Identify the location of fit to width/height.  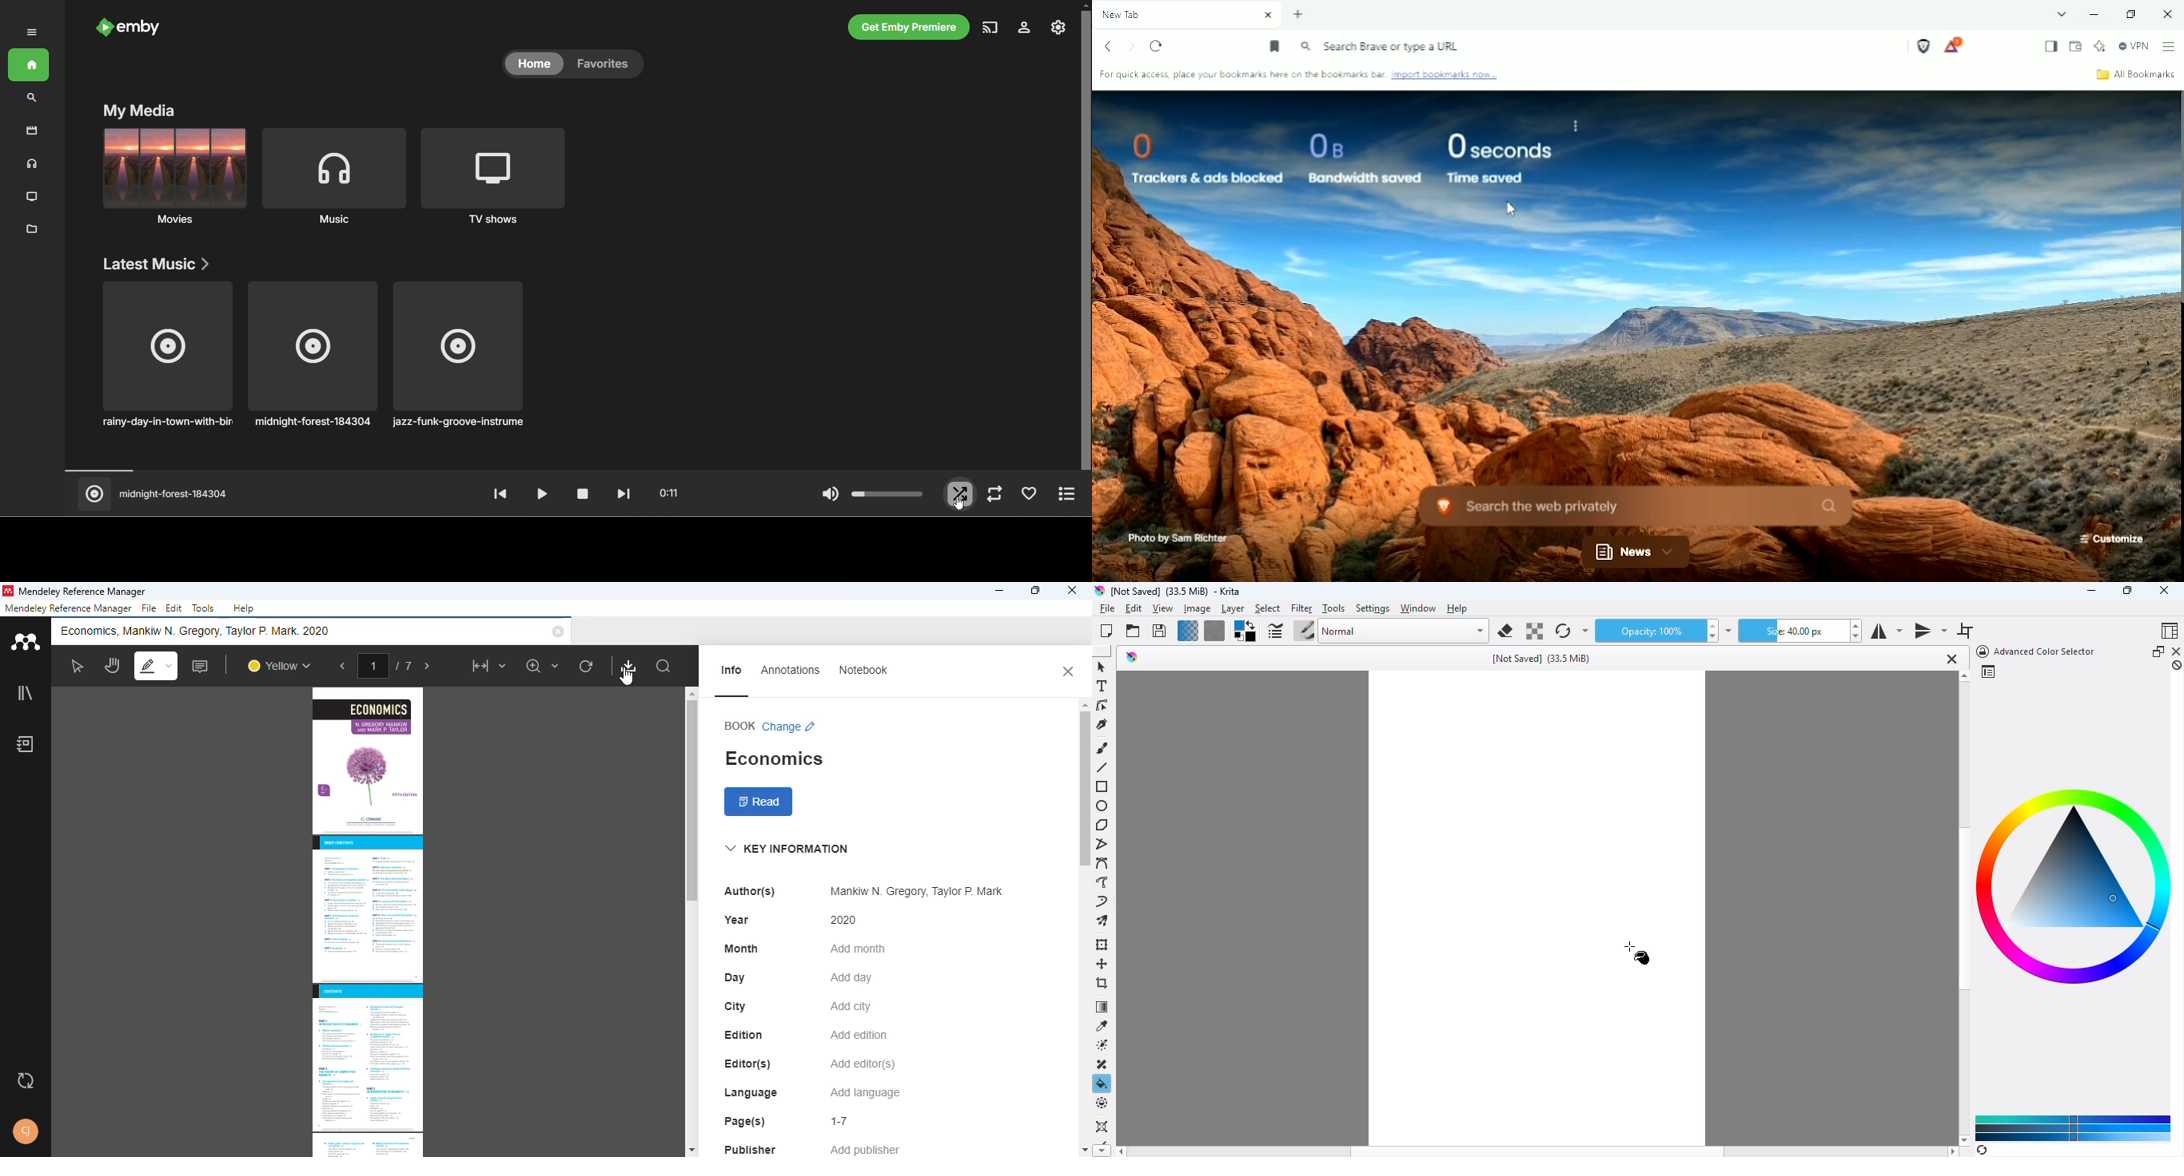
(488, 666).